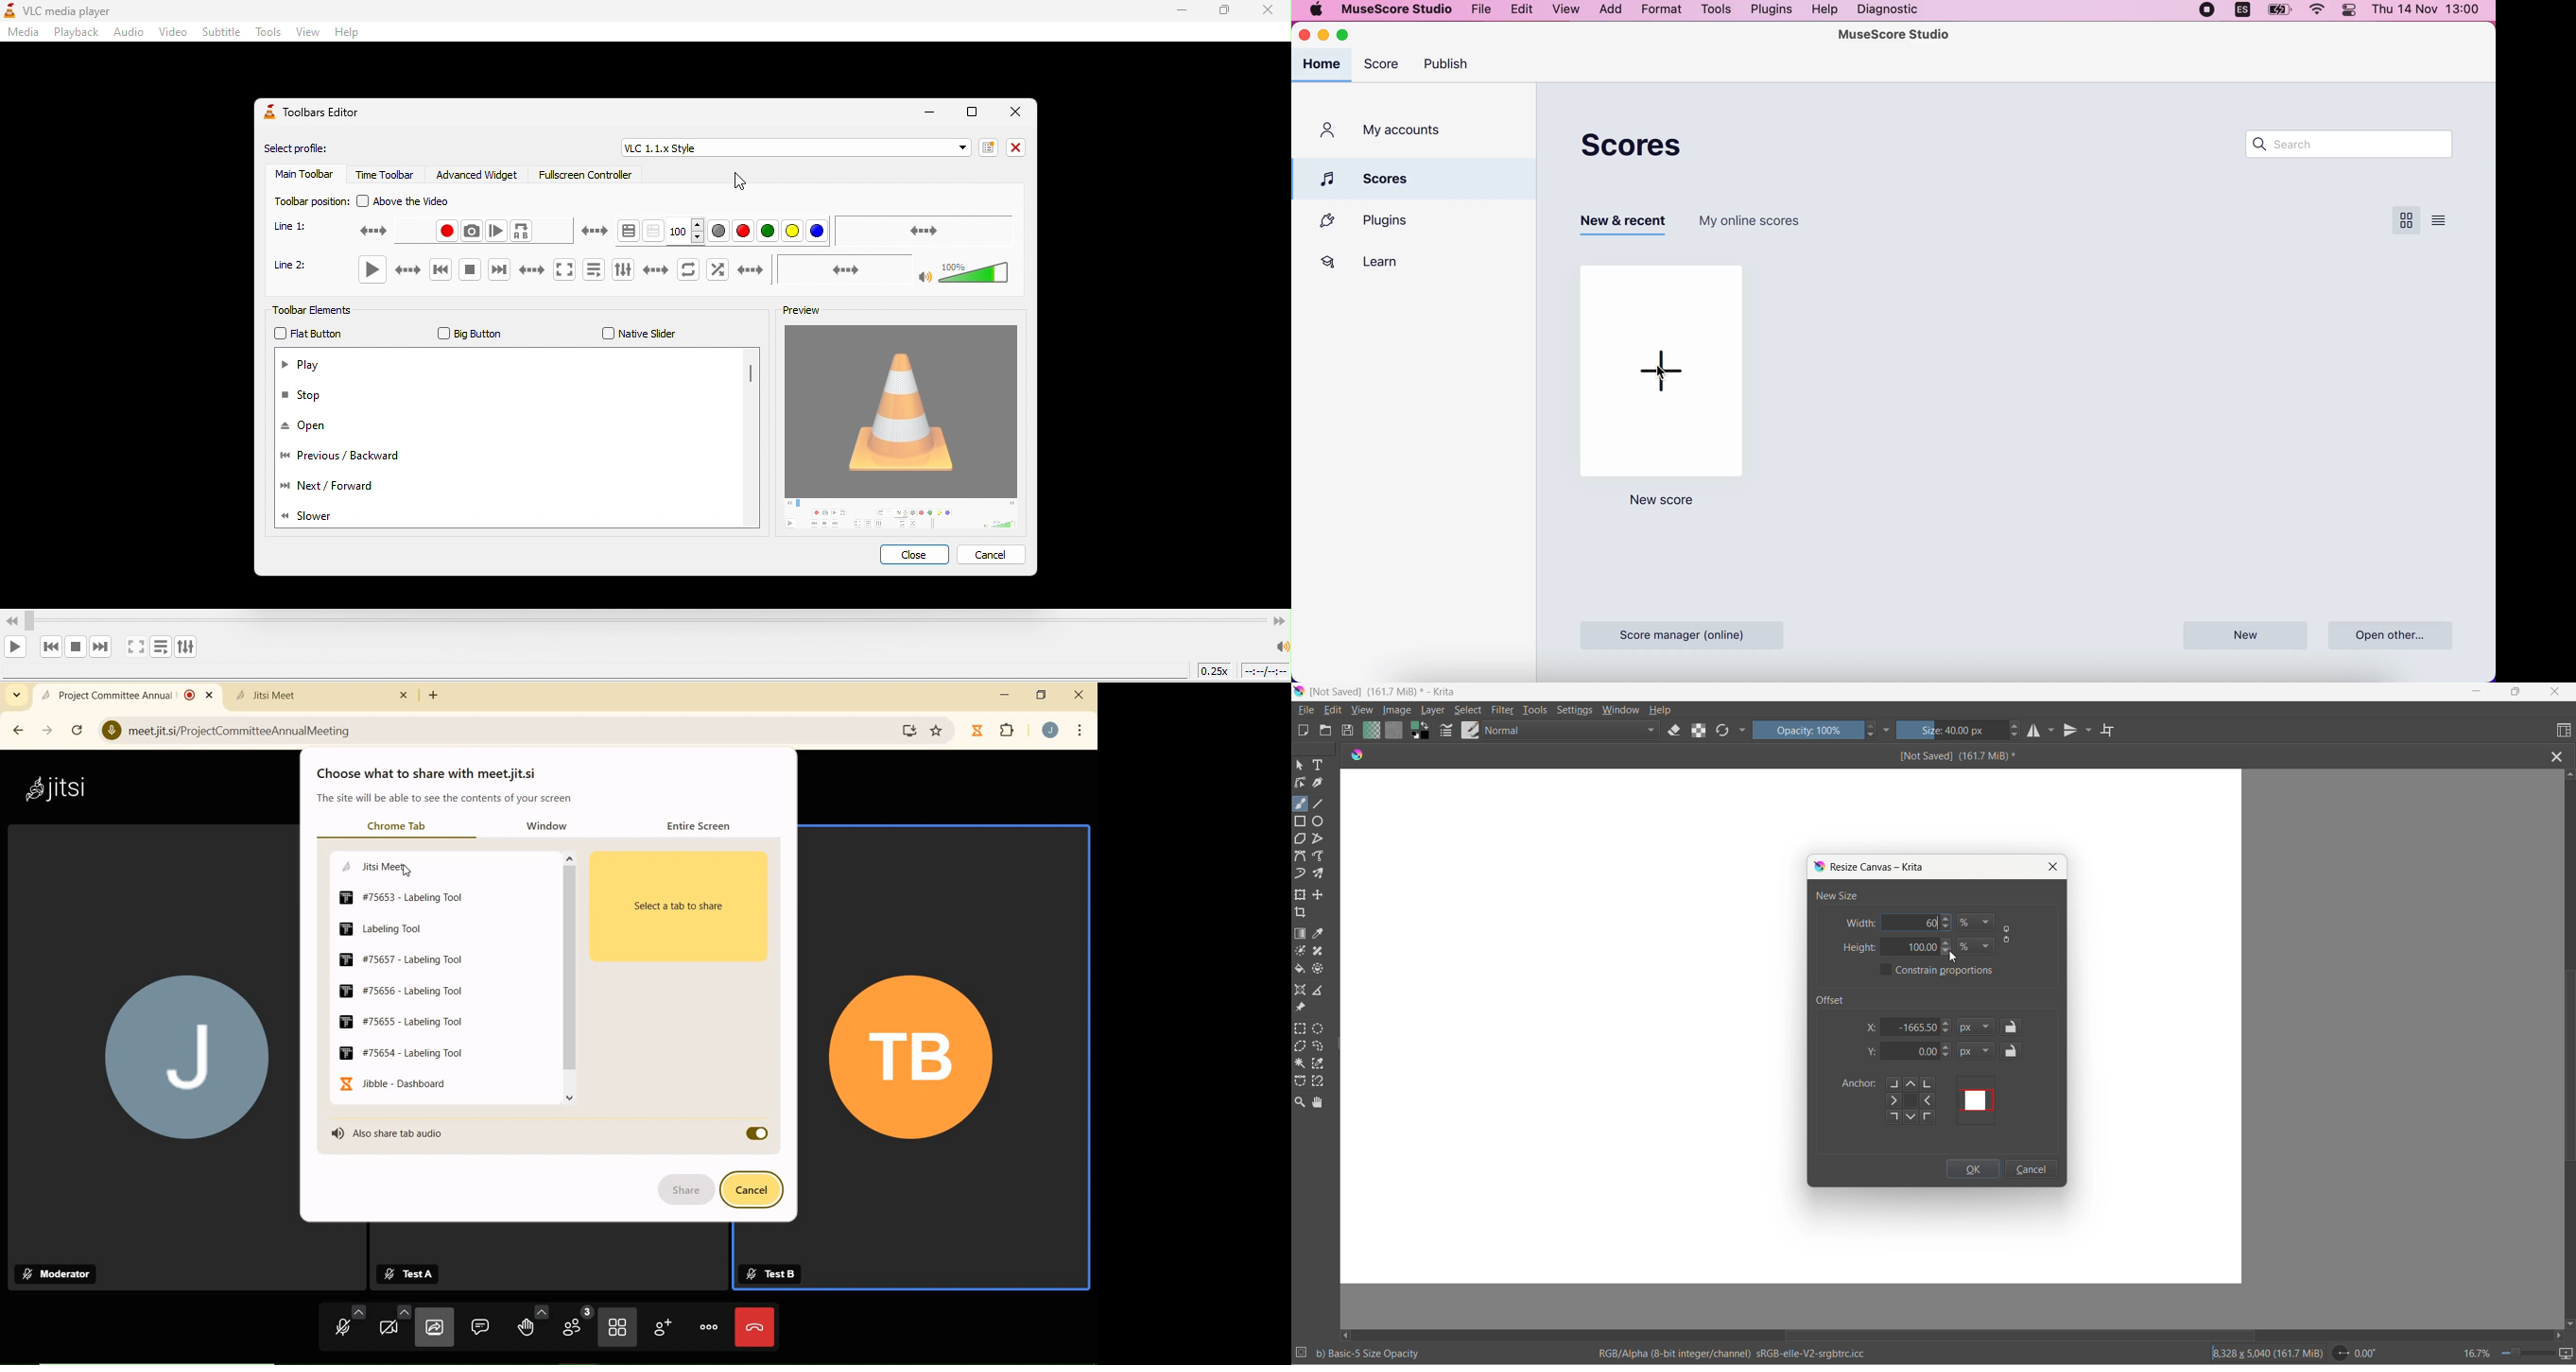  Describe the element at coordinates (1382, 221) in the screenshot. I see `plugins` at that location.